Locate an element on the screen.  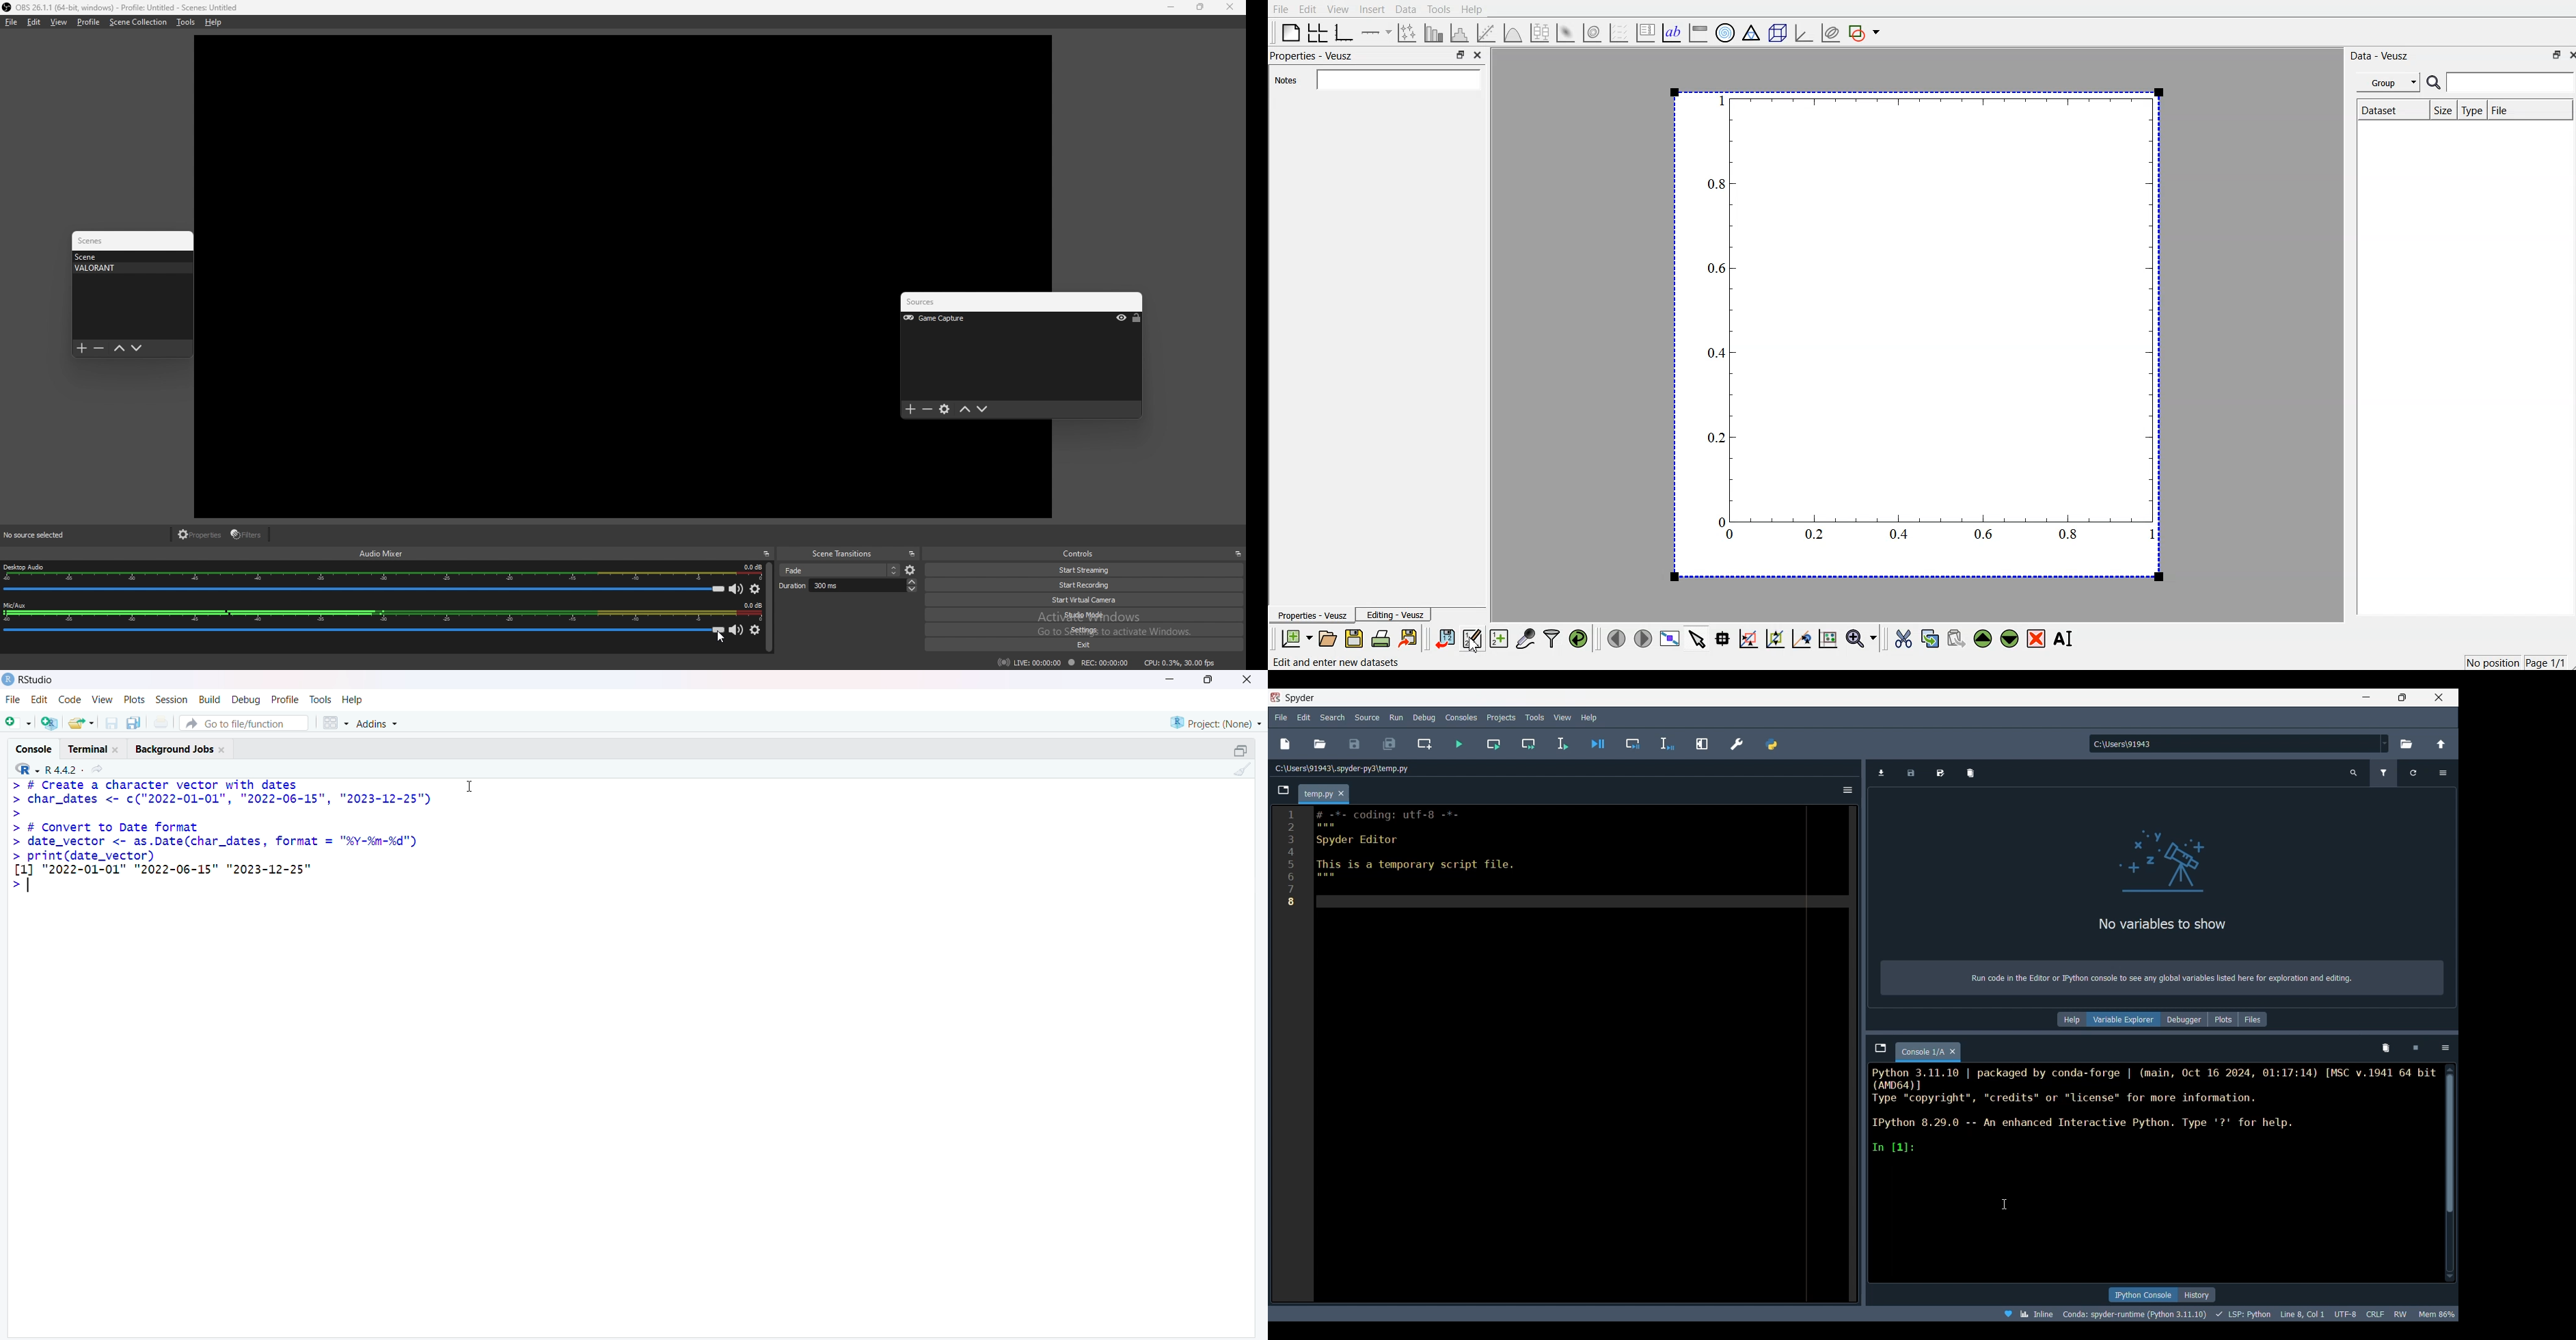
pop out is located at coordinates (912, 554).